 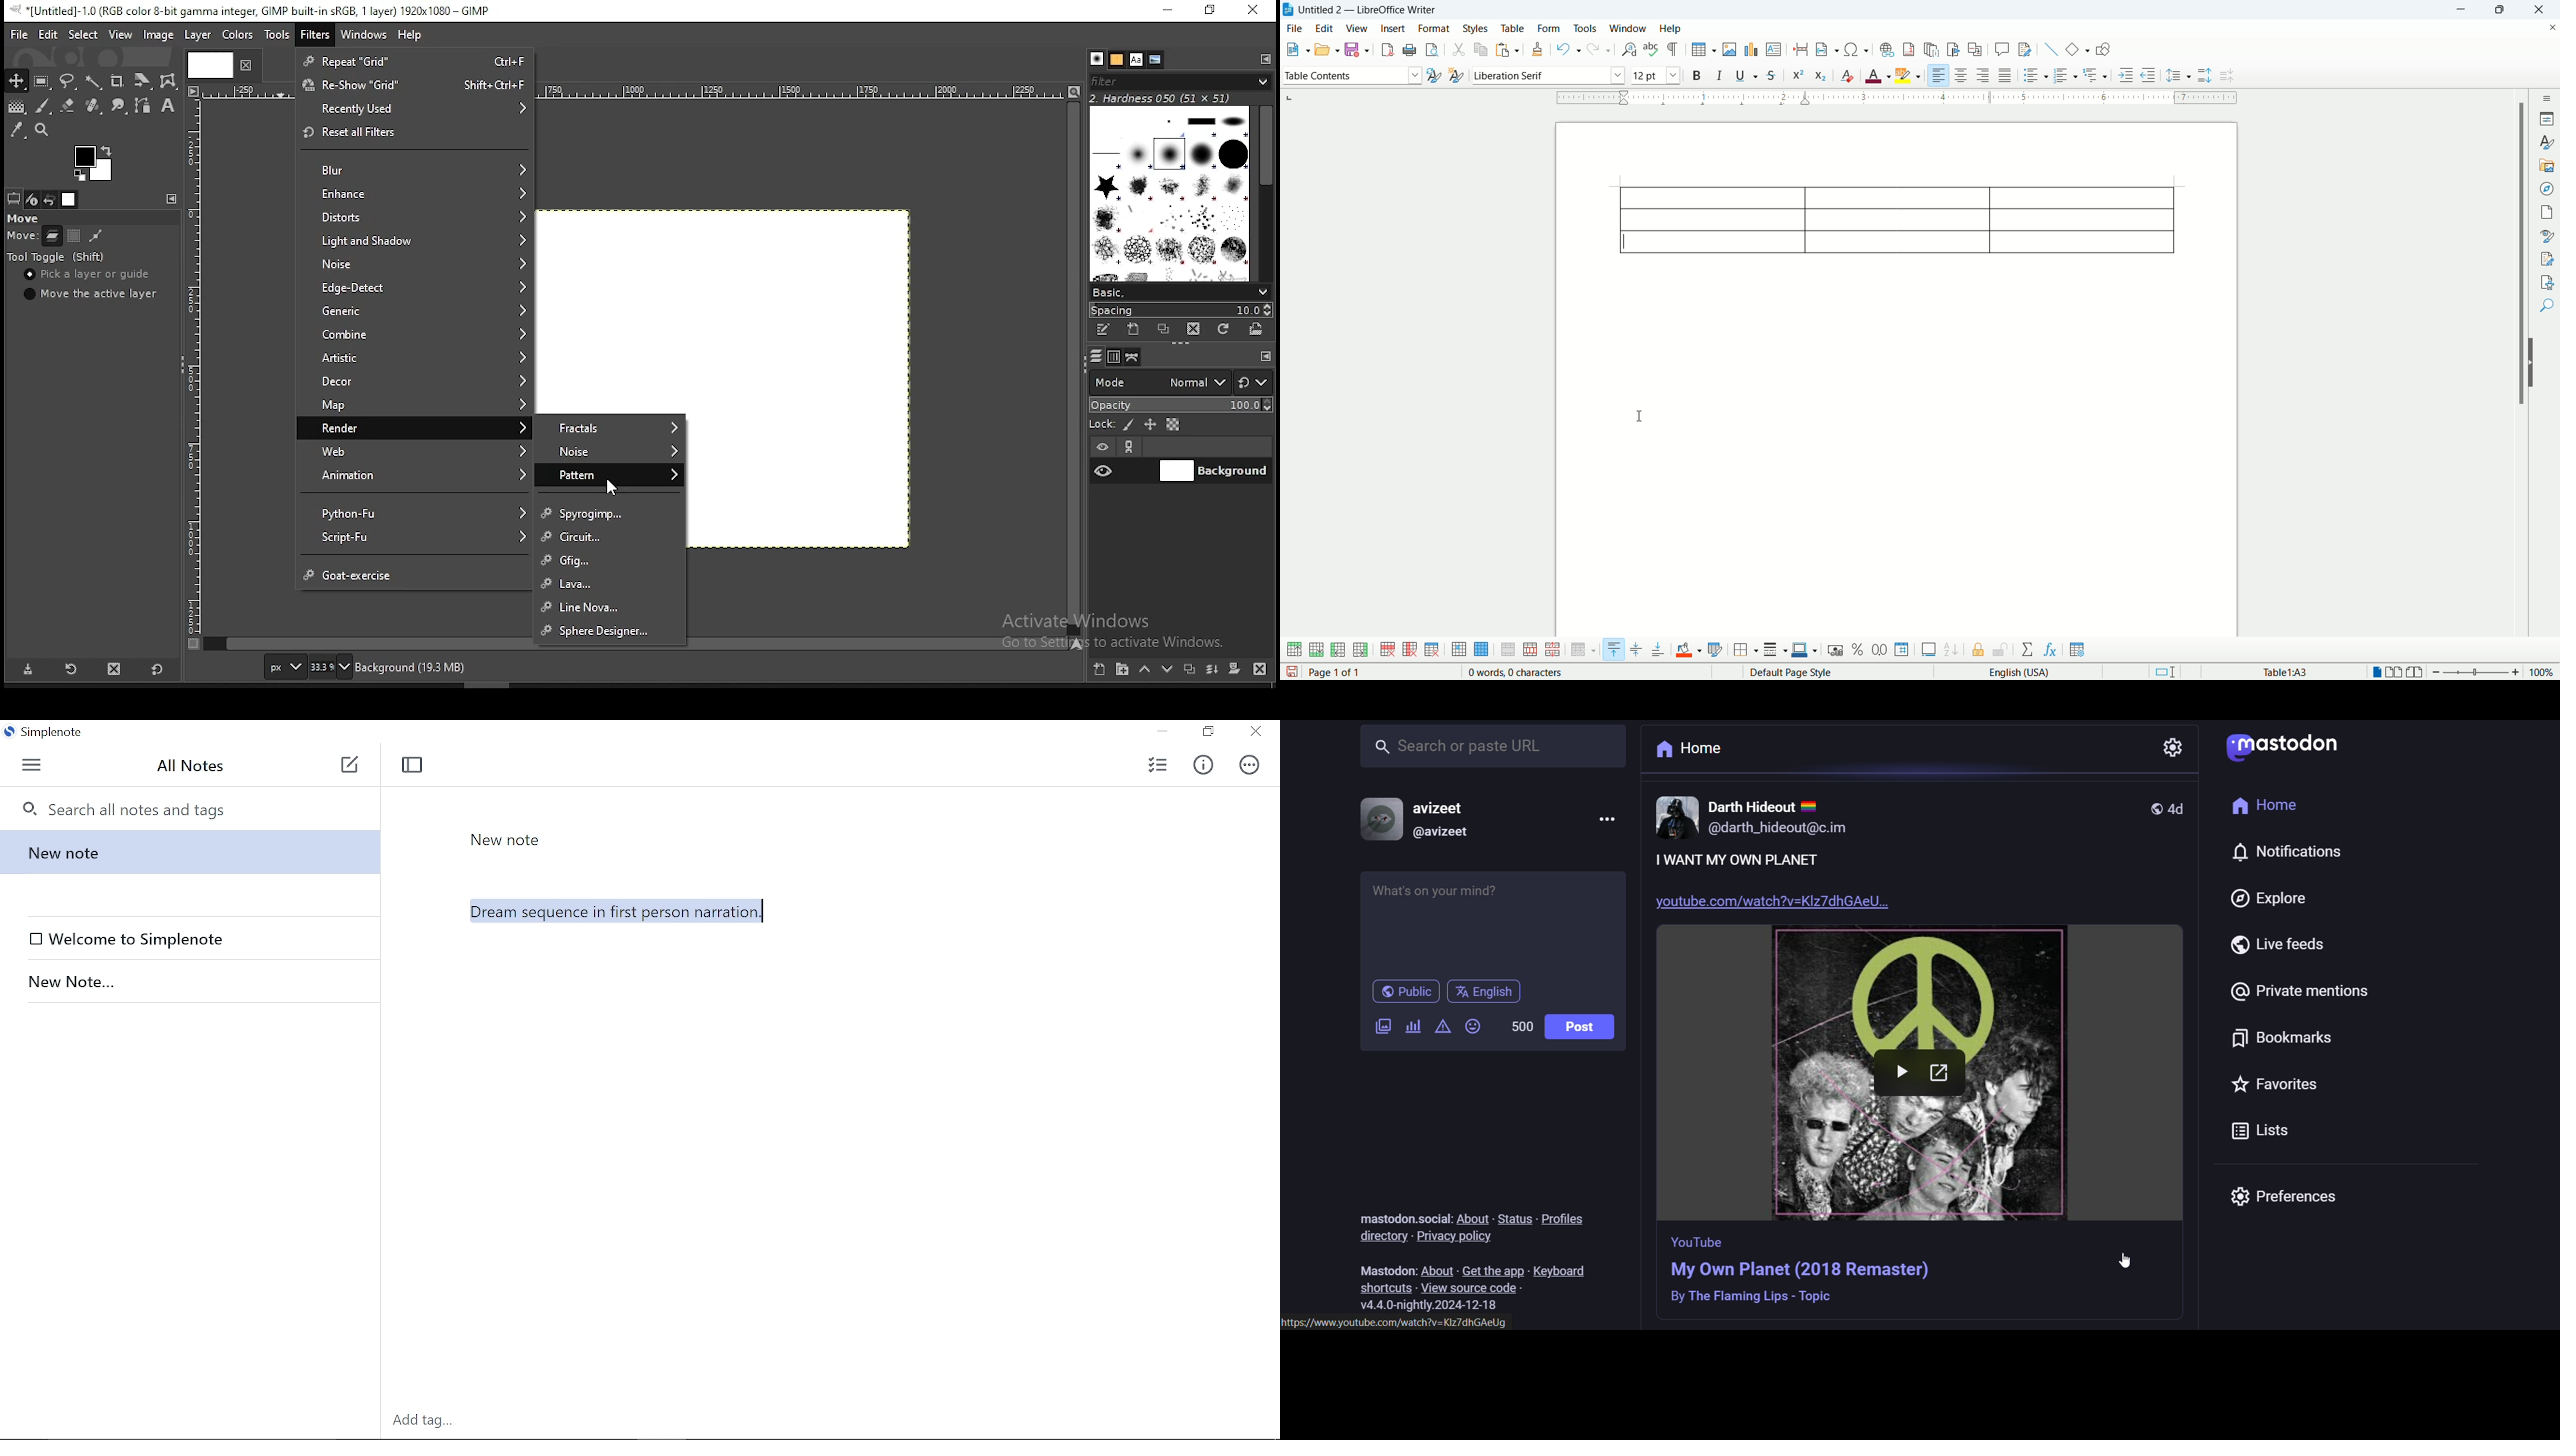 I want to click on unordered list, so click(x=2035, y=76).